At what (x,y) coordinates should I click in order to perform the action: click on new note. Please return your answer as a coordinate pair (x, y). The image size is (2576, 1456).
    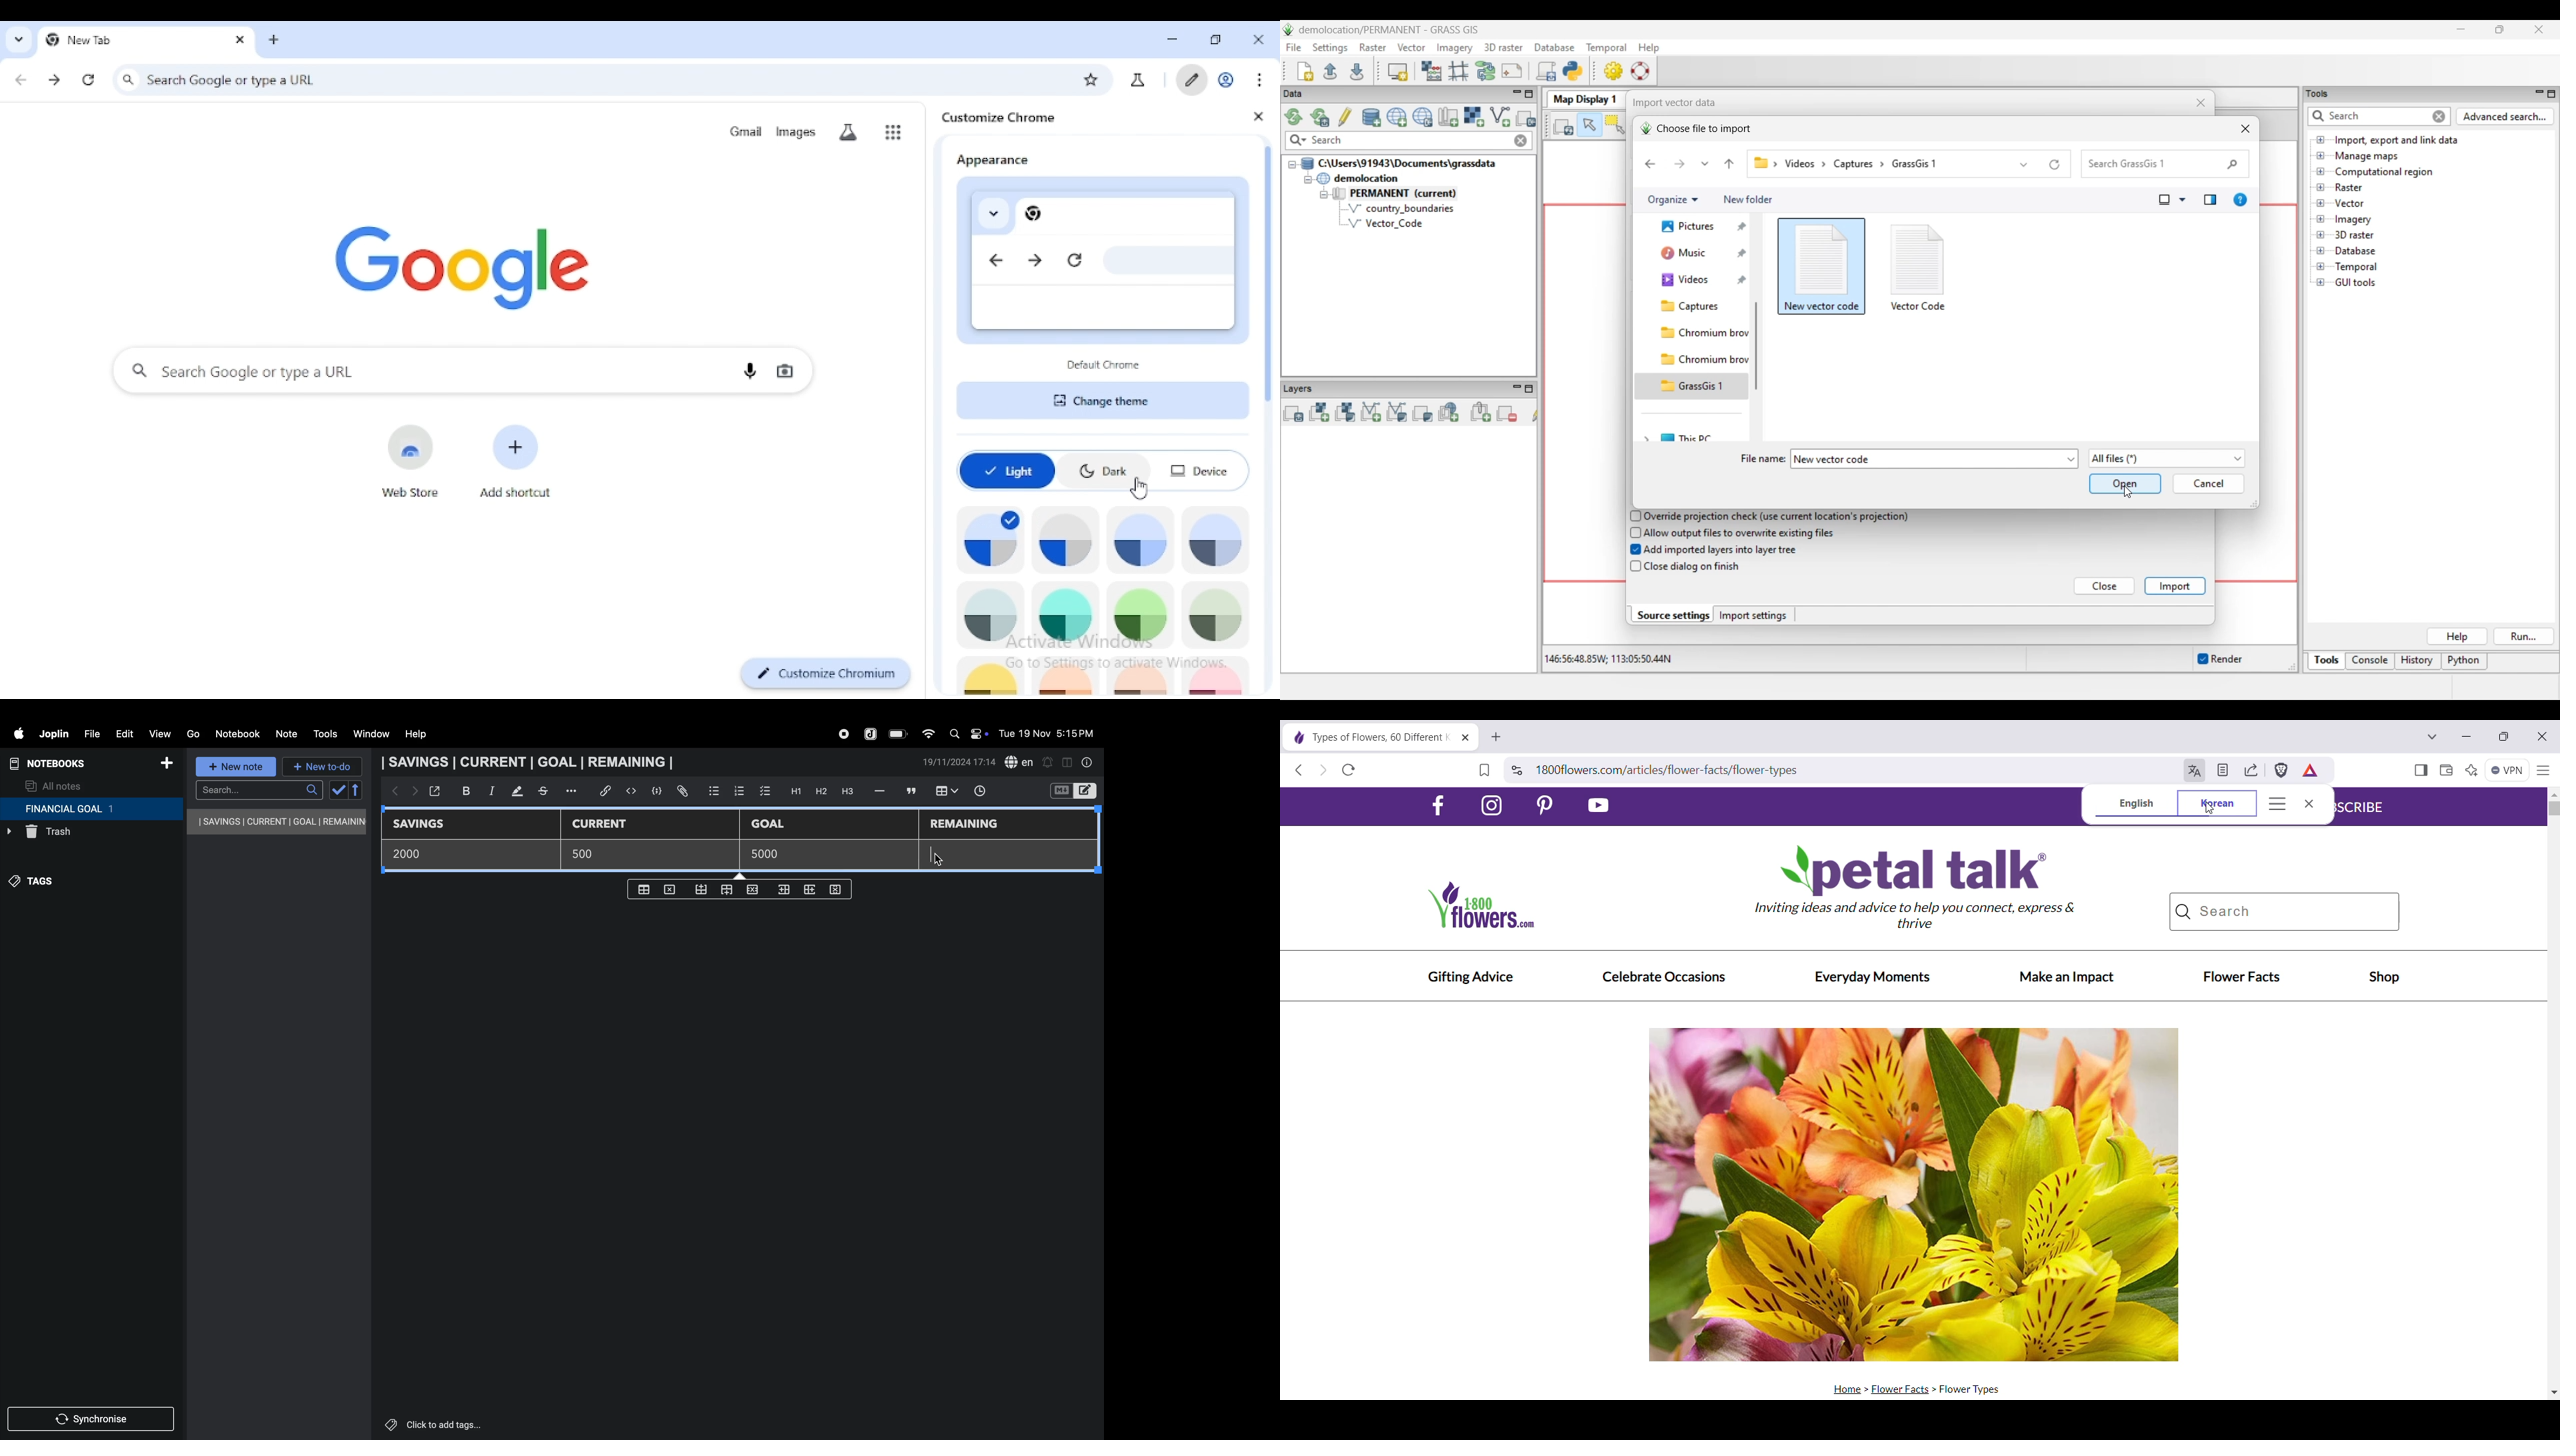
    Looking at the image, I should click on (237, 767).